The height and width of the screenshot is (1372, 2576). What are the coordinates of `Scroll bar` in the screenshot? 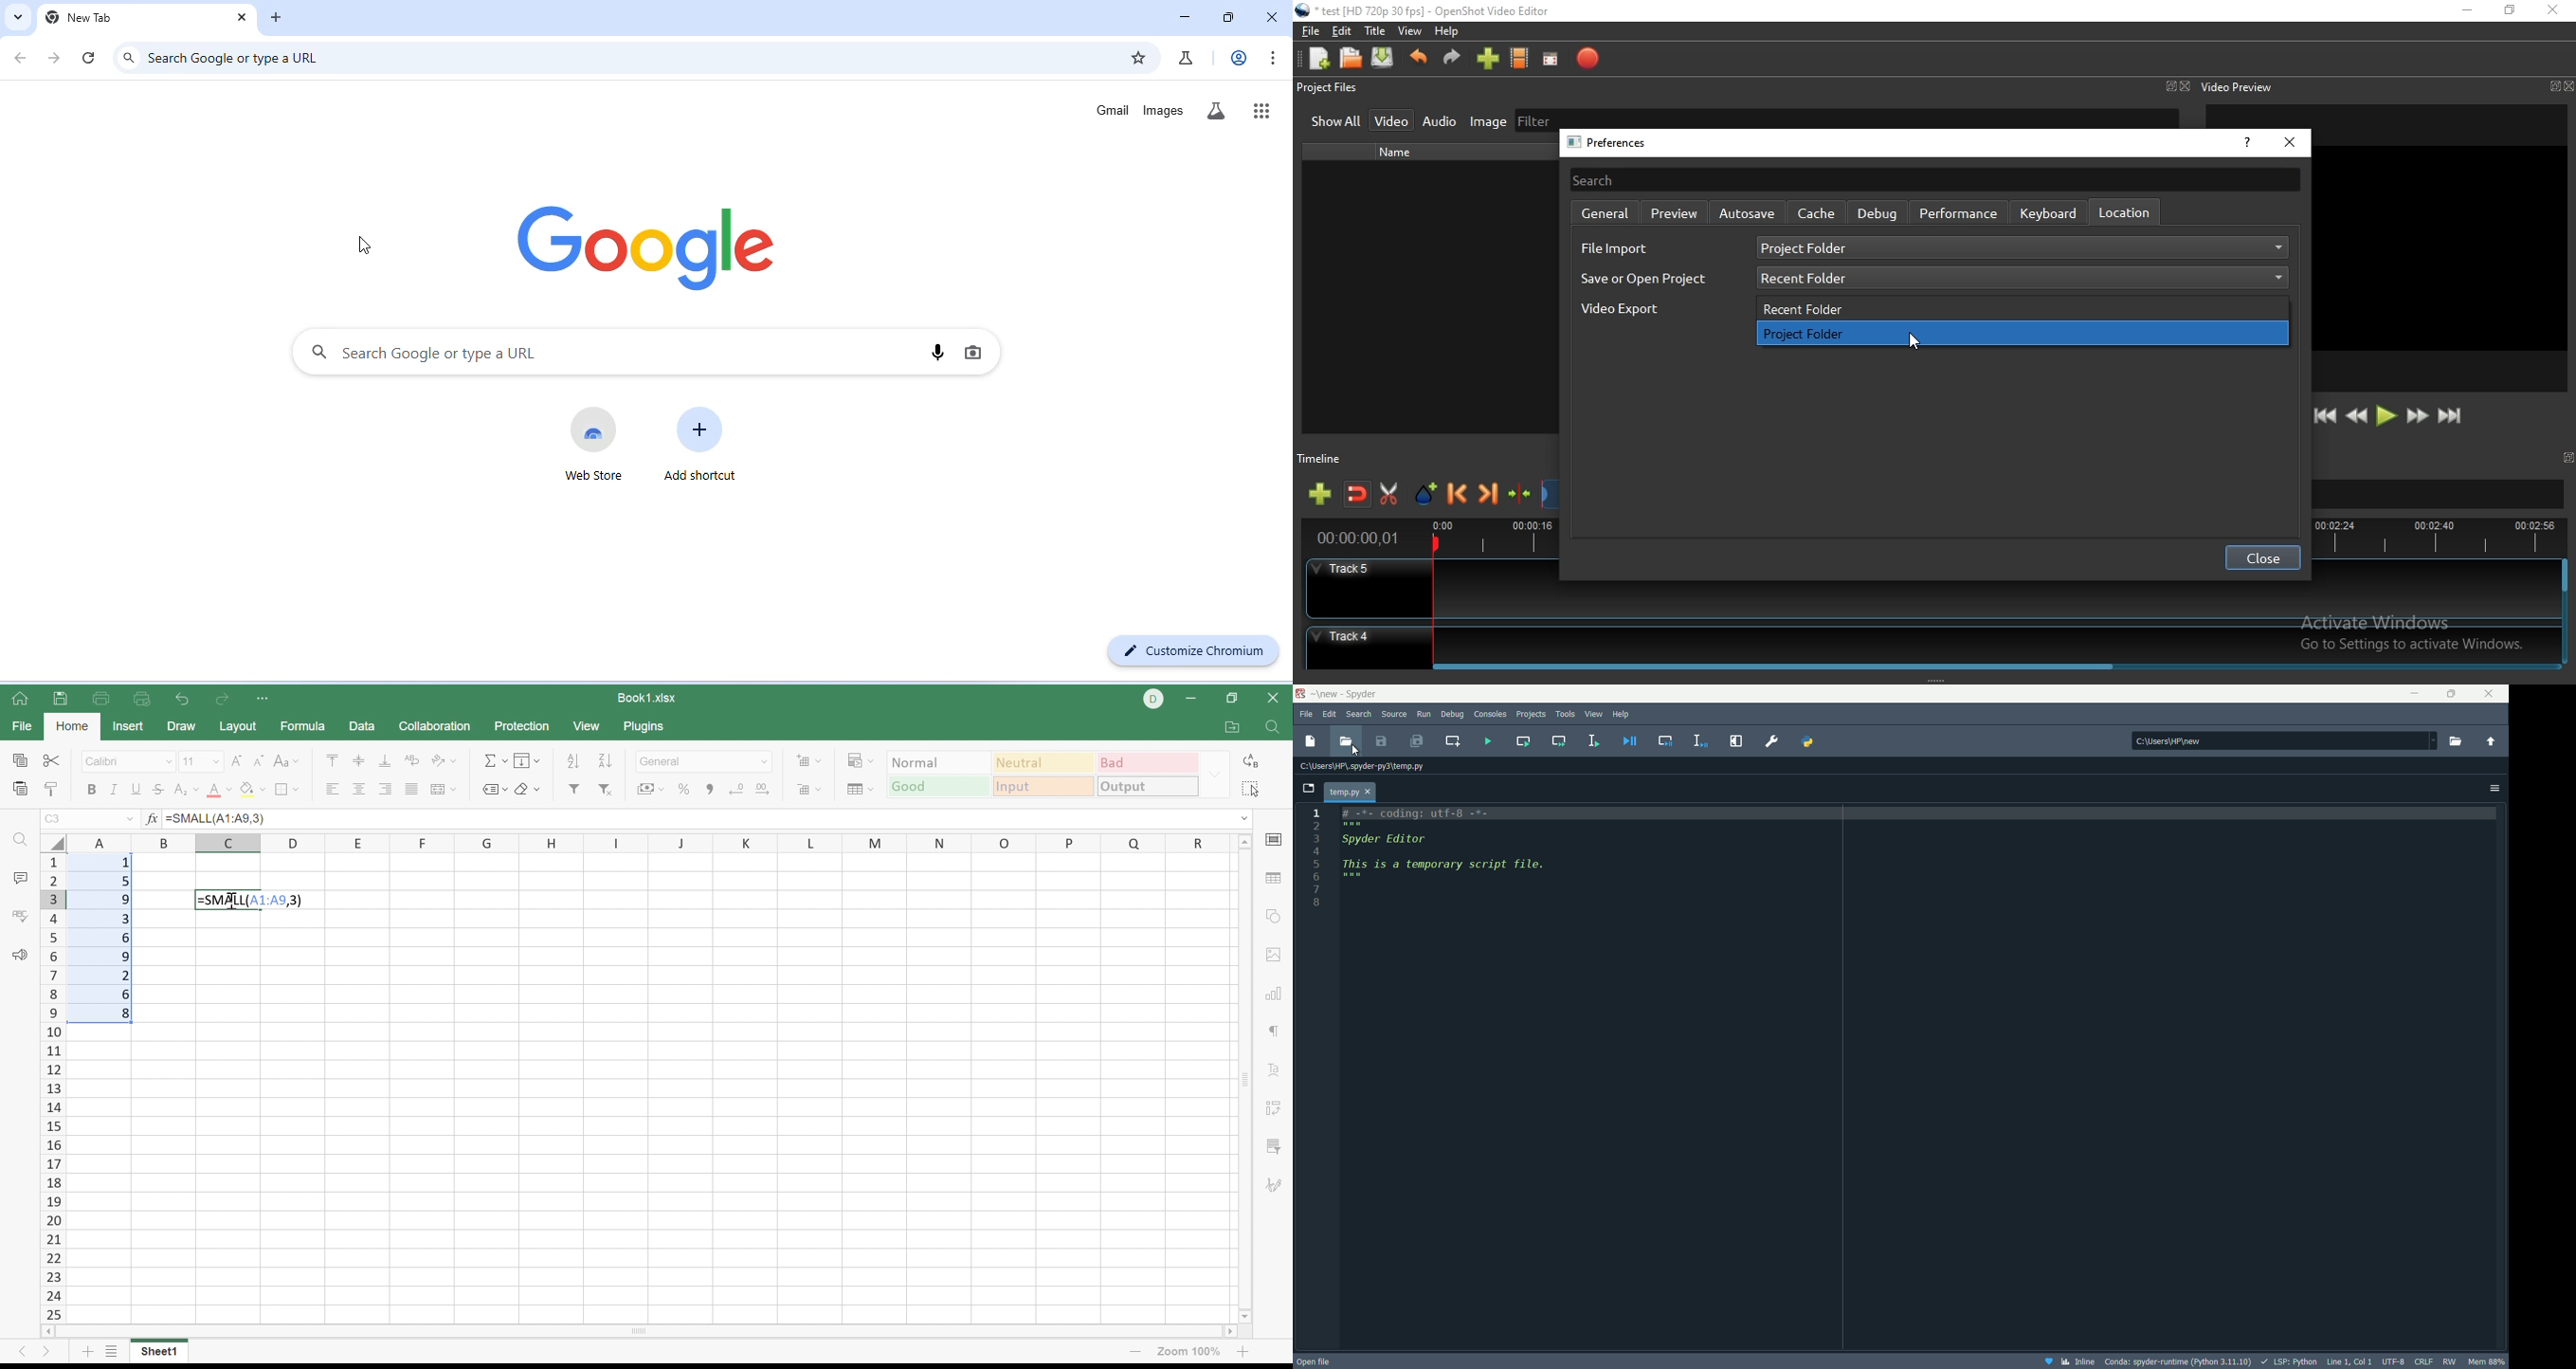 It's located at (1245, 1080).